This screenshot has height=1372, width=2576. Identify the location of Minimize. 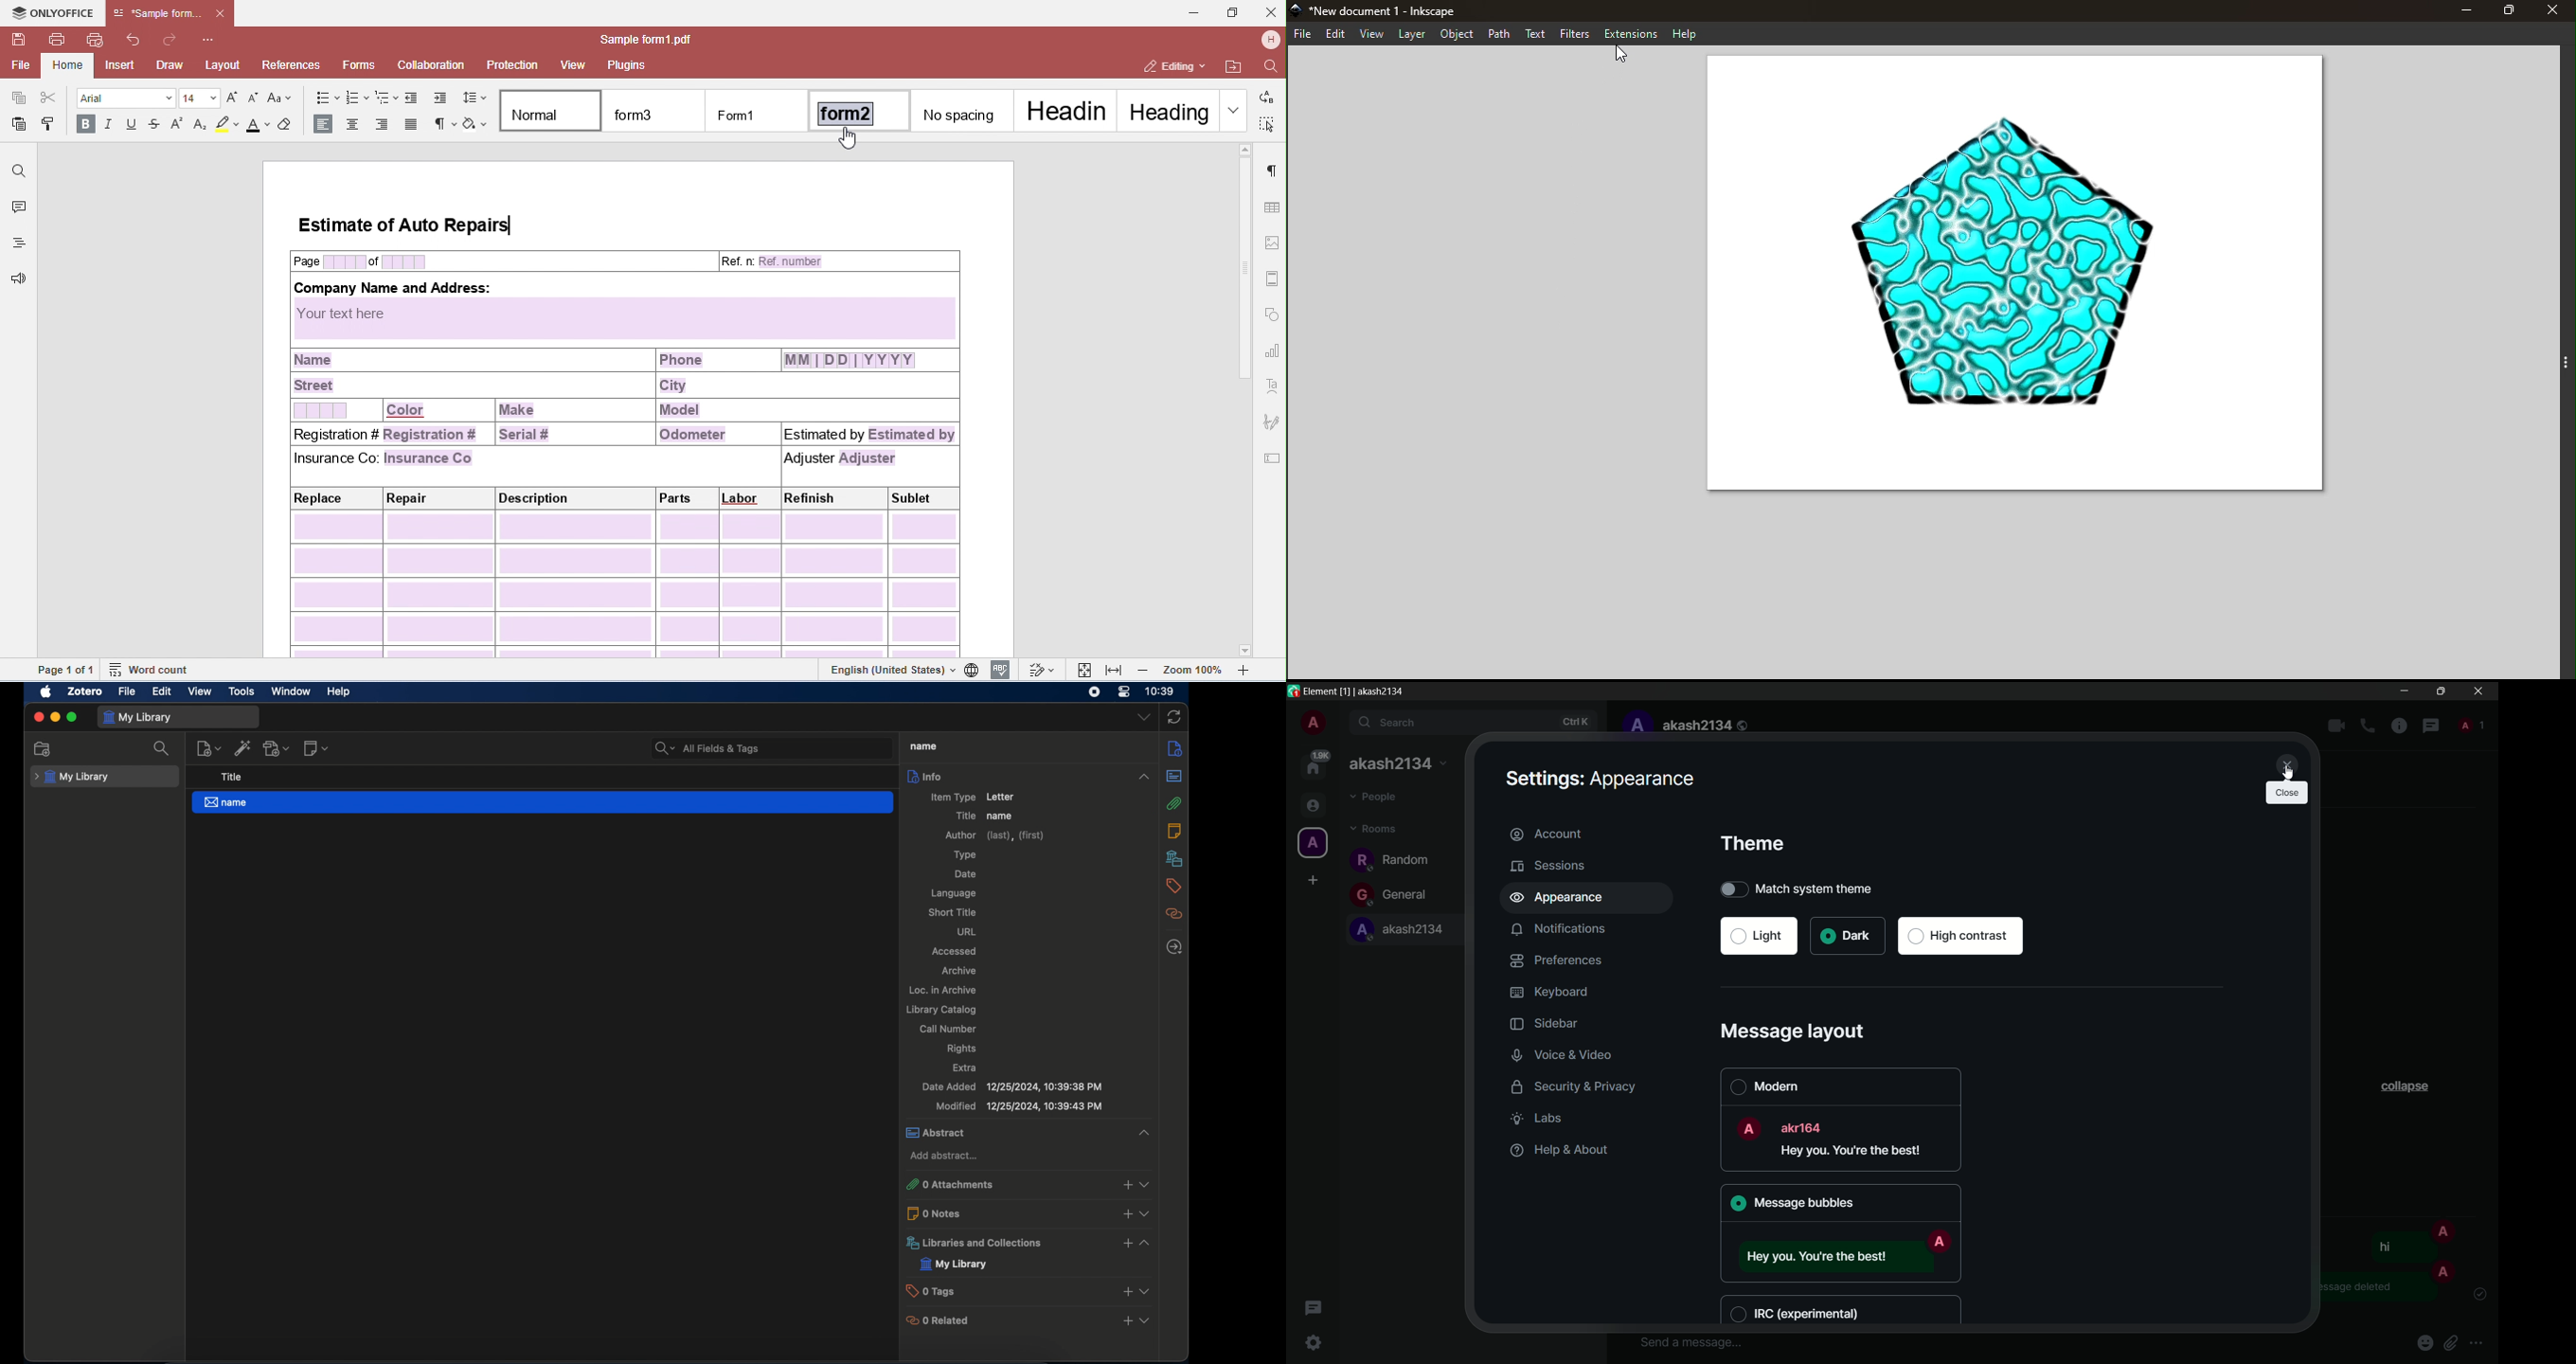
(2462, 11).